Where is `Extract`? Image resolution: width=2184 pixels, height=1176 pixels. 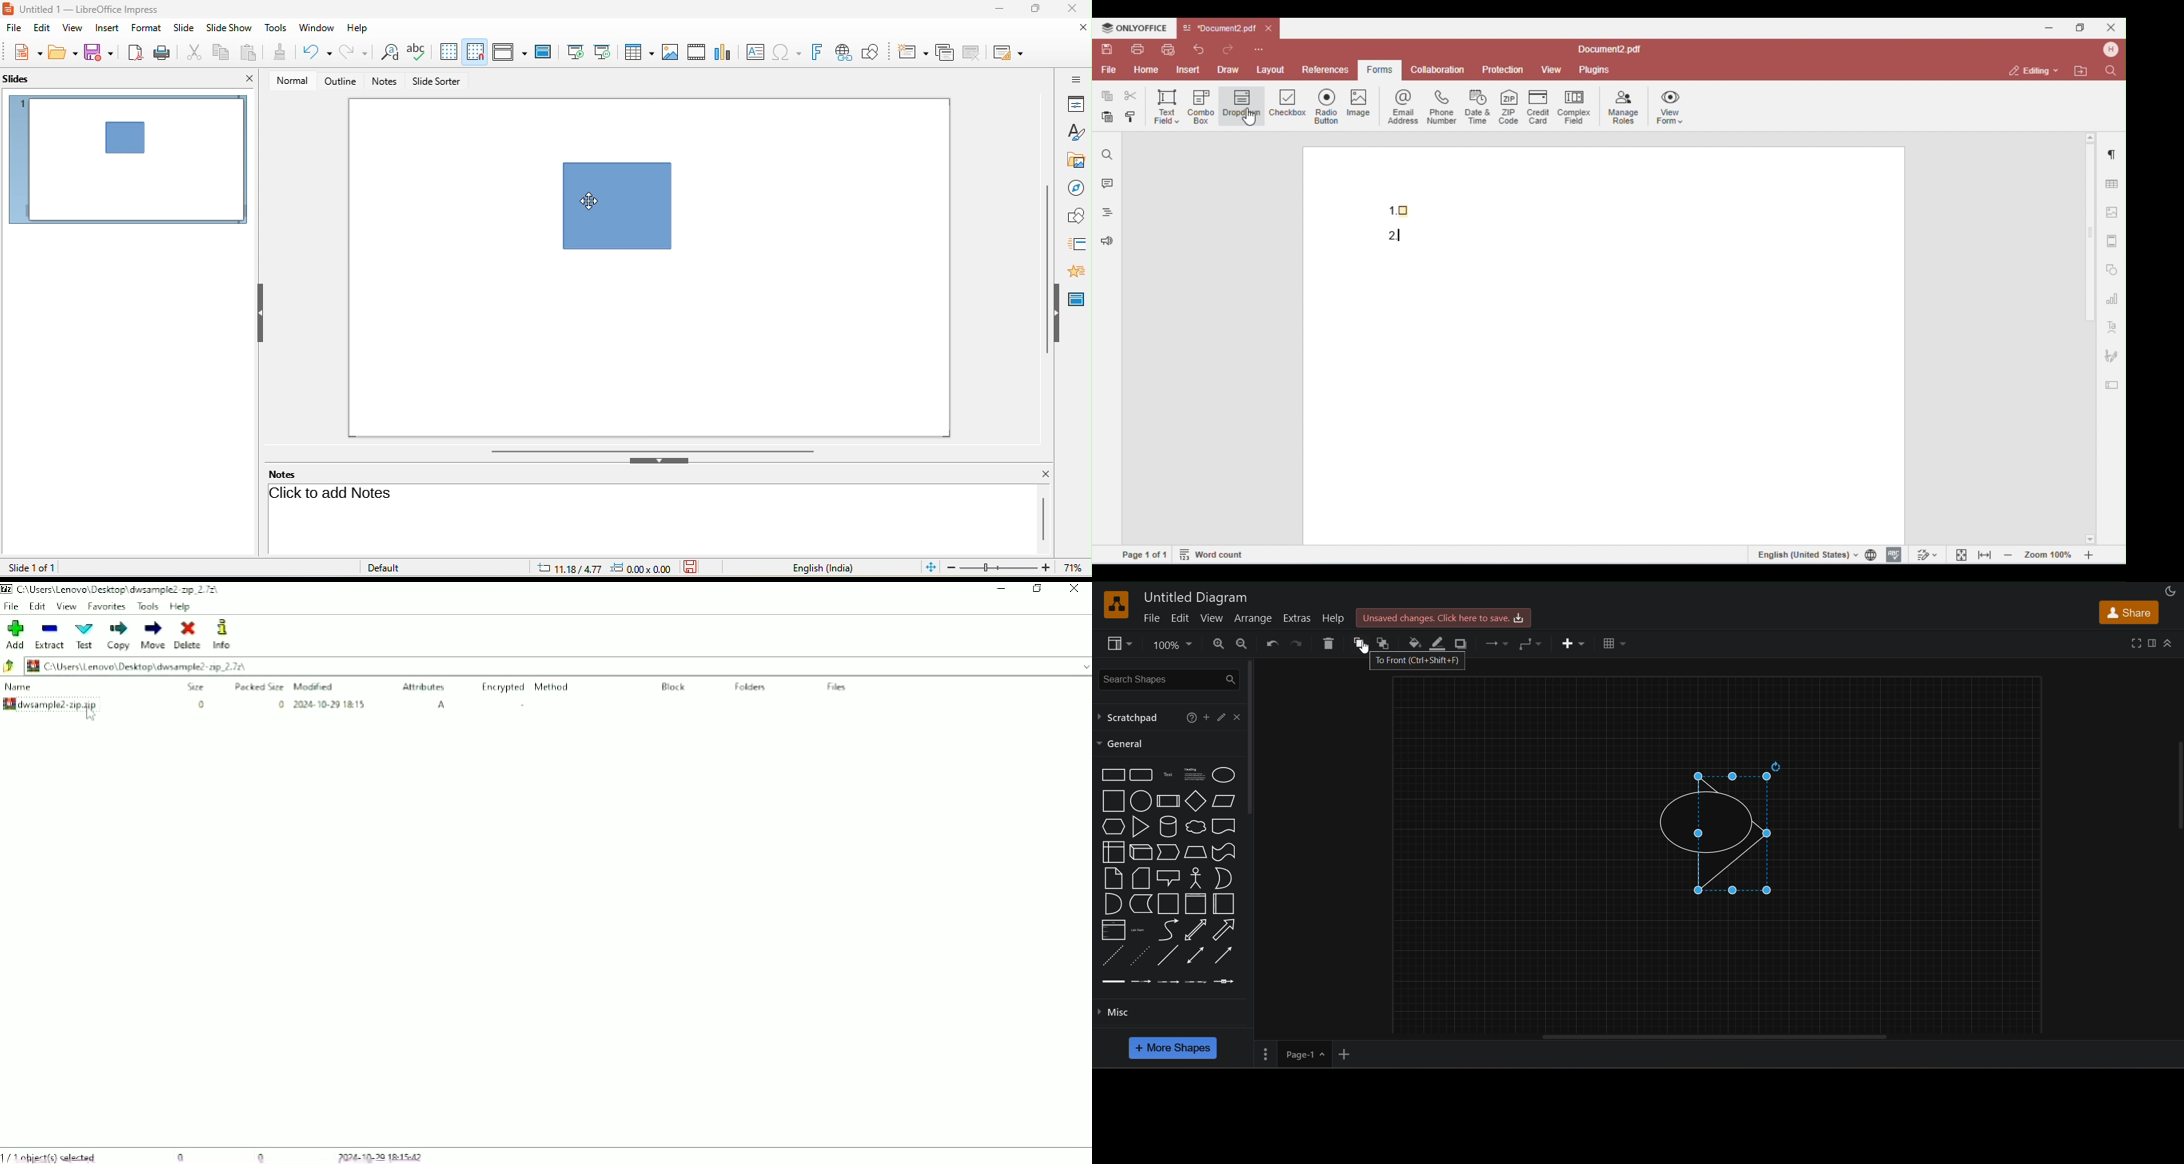
Extract is located at coordinates (51, 635).